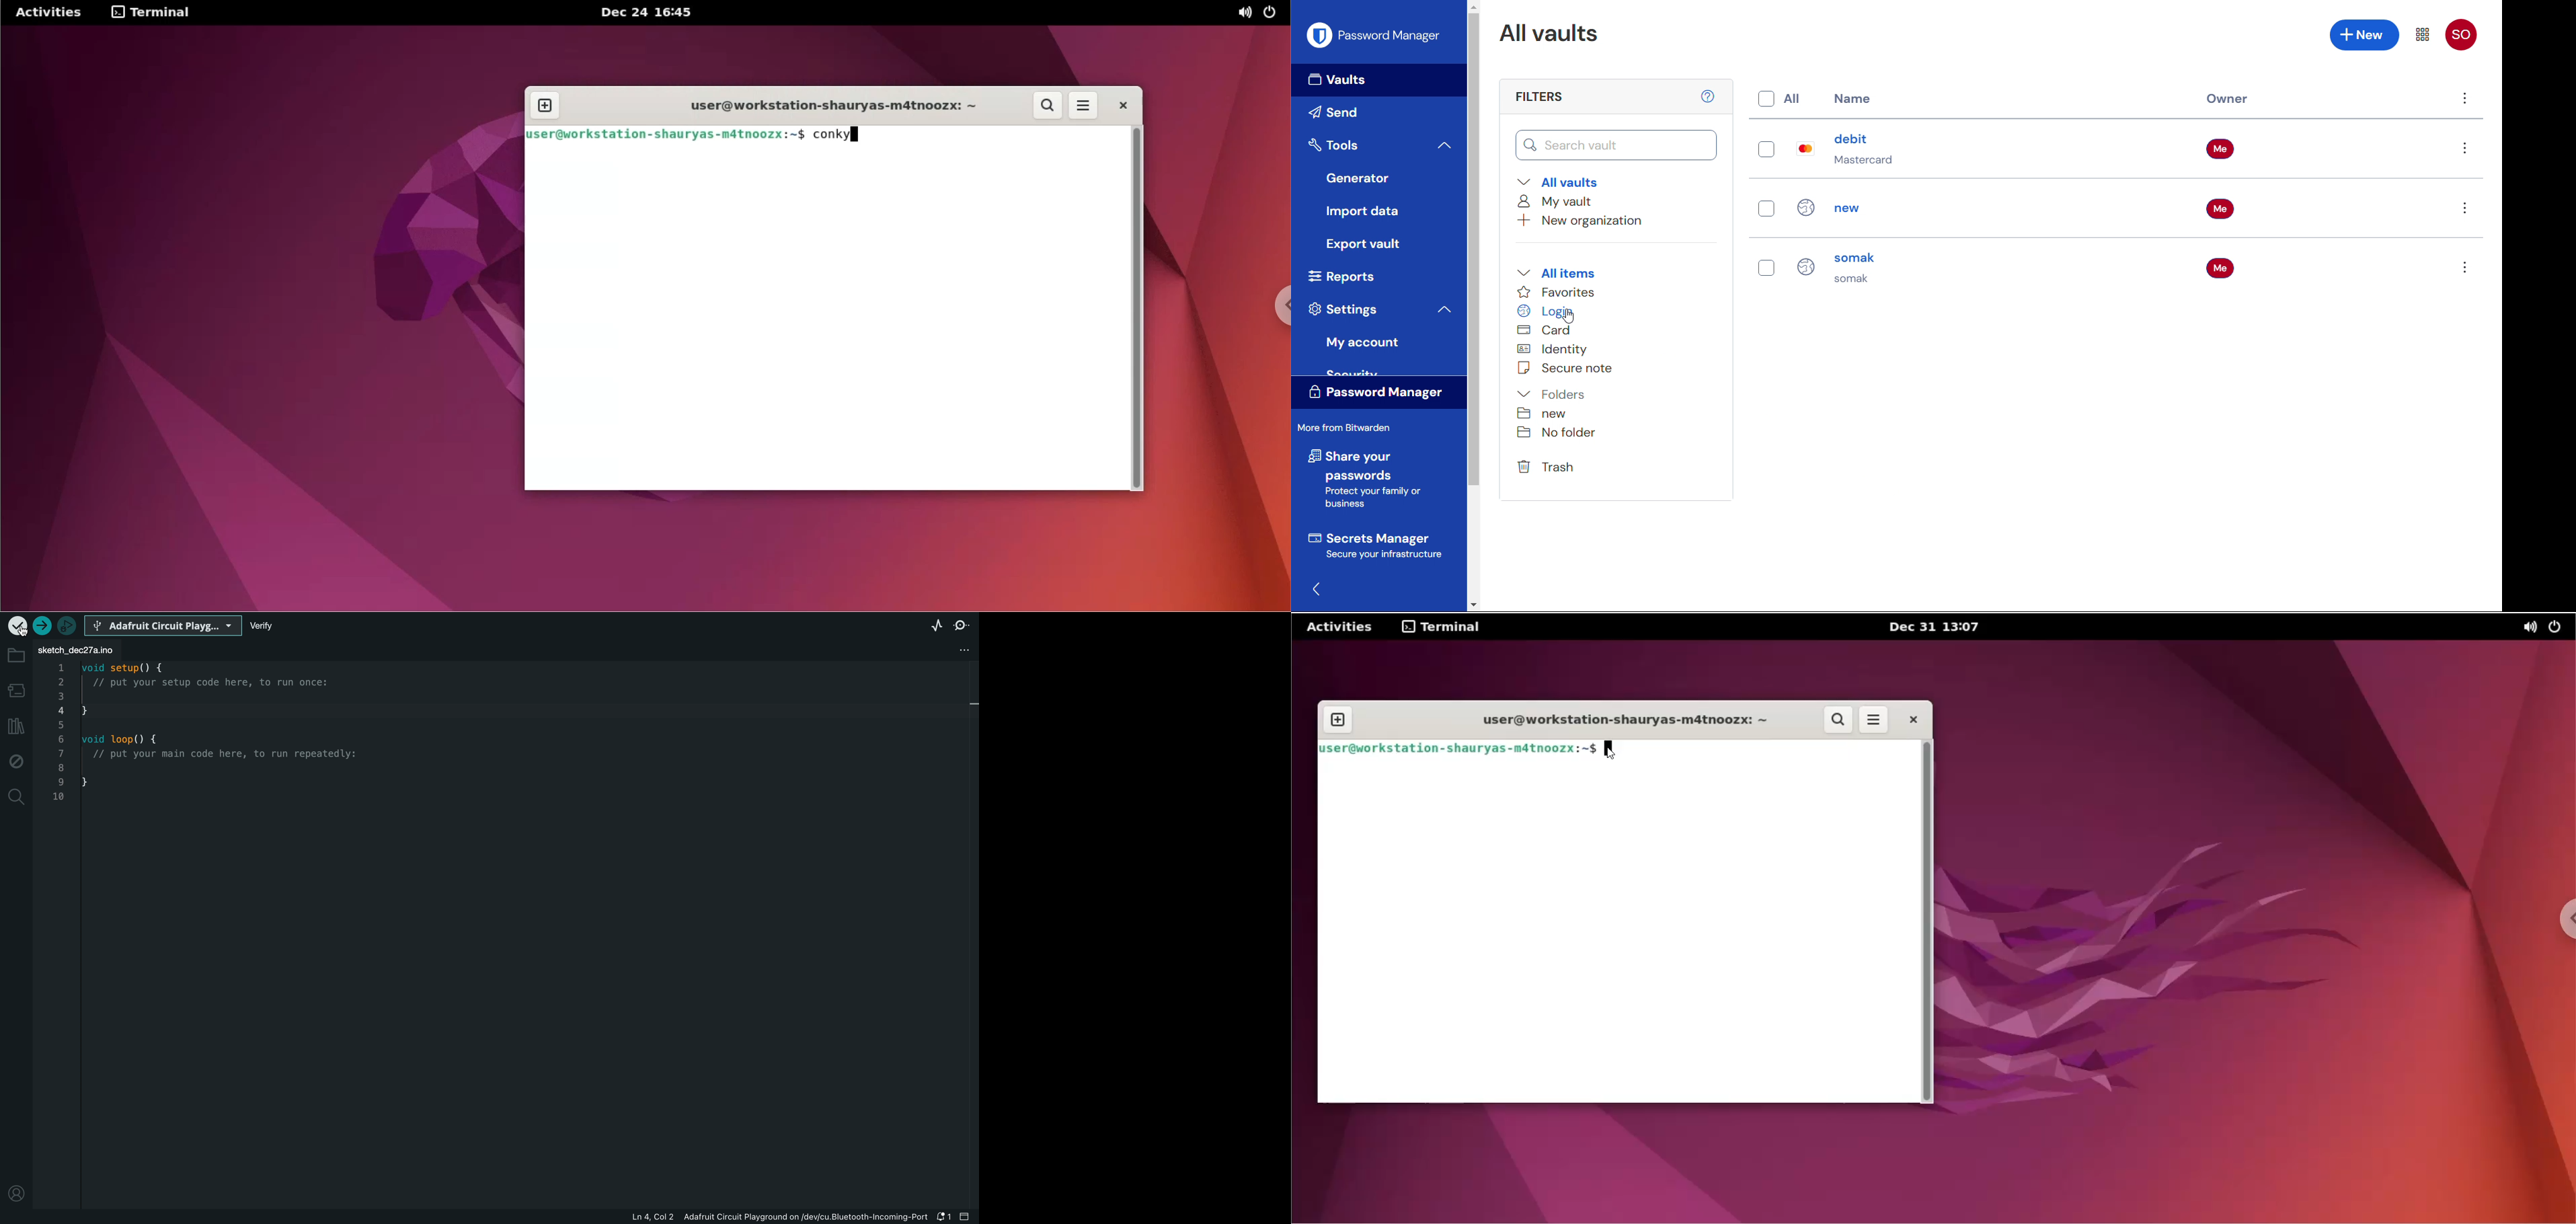  Describe the element at coordinates (1615, 145) in the screenshot. I see `Search vault ` at that location.